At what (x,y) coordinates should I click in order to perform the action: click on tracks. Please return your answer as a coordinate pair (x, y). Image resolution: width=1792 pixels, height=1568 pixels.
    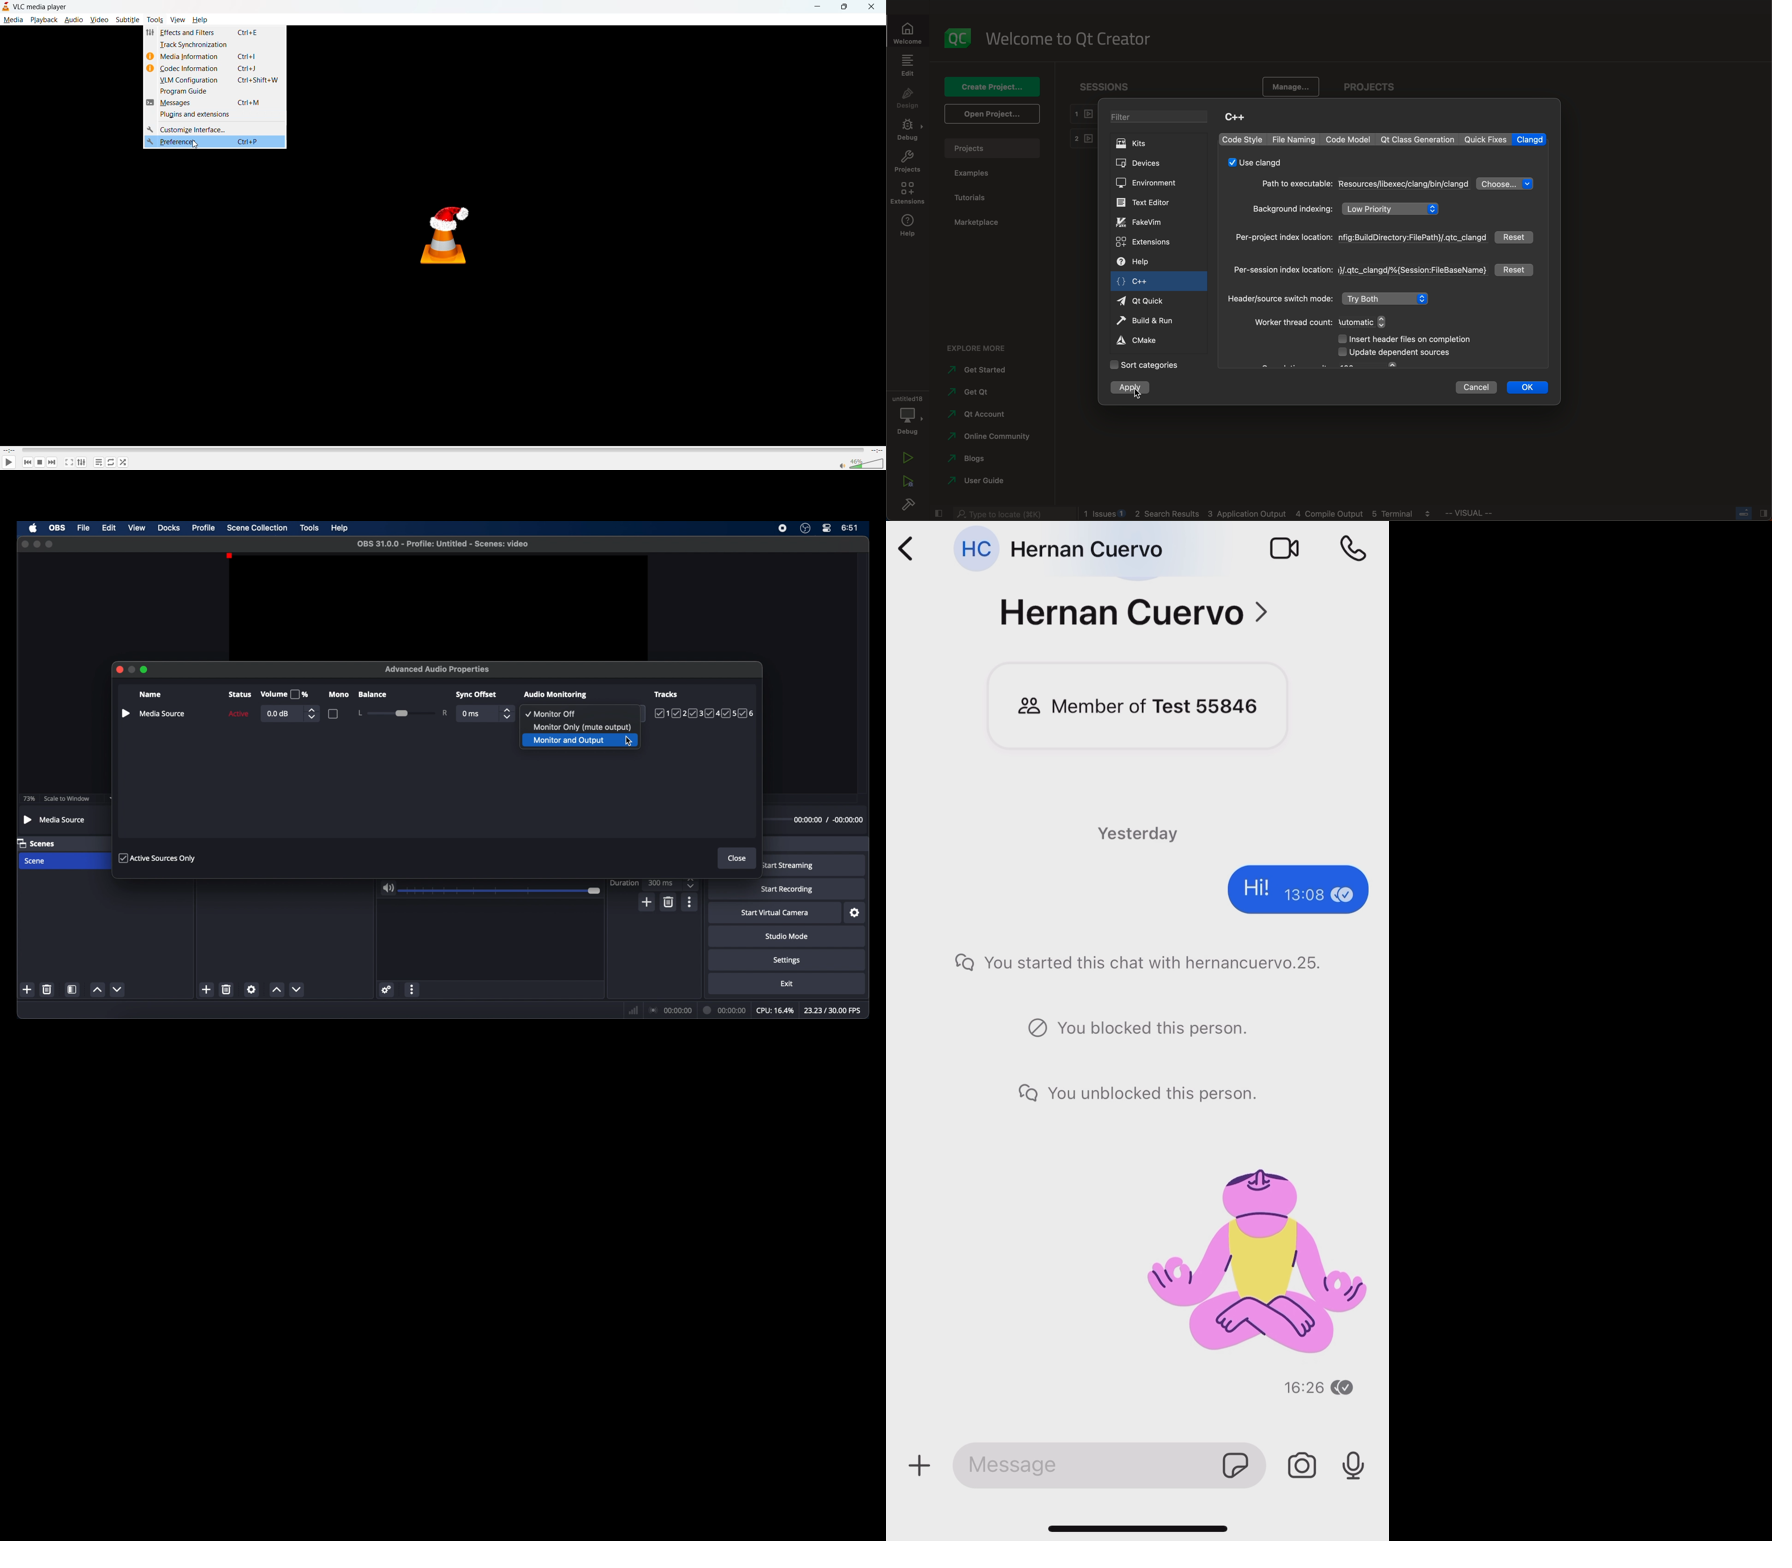
    Looking at the image, I should click on (666, 695).